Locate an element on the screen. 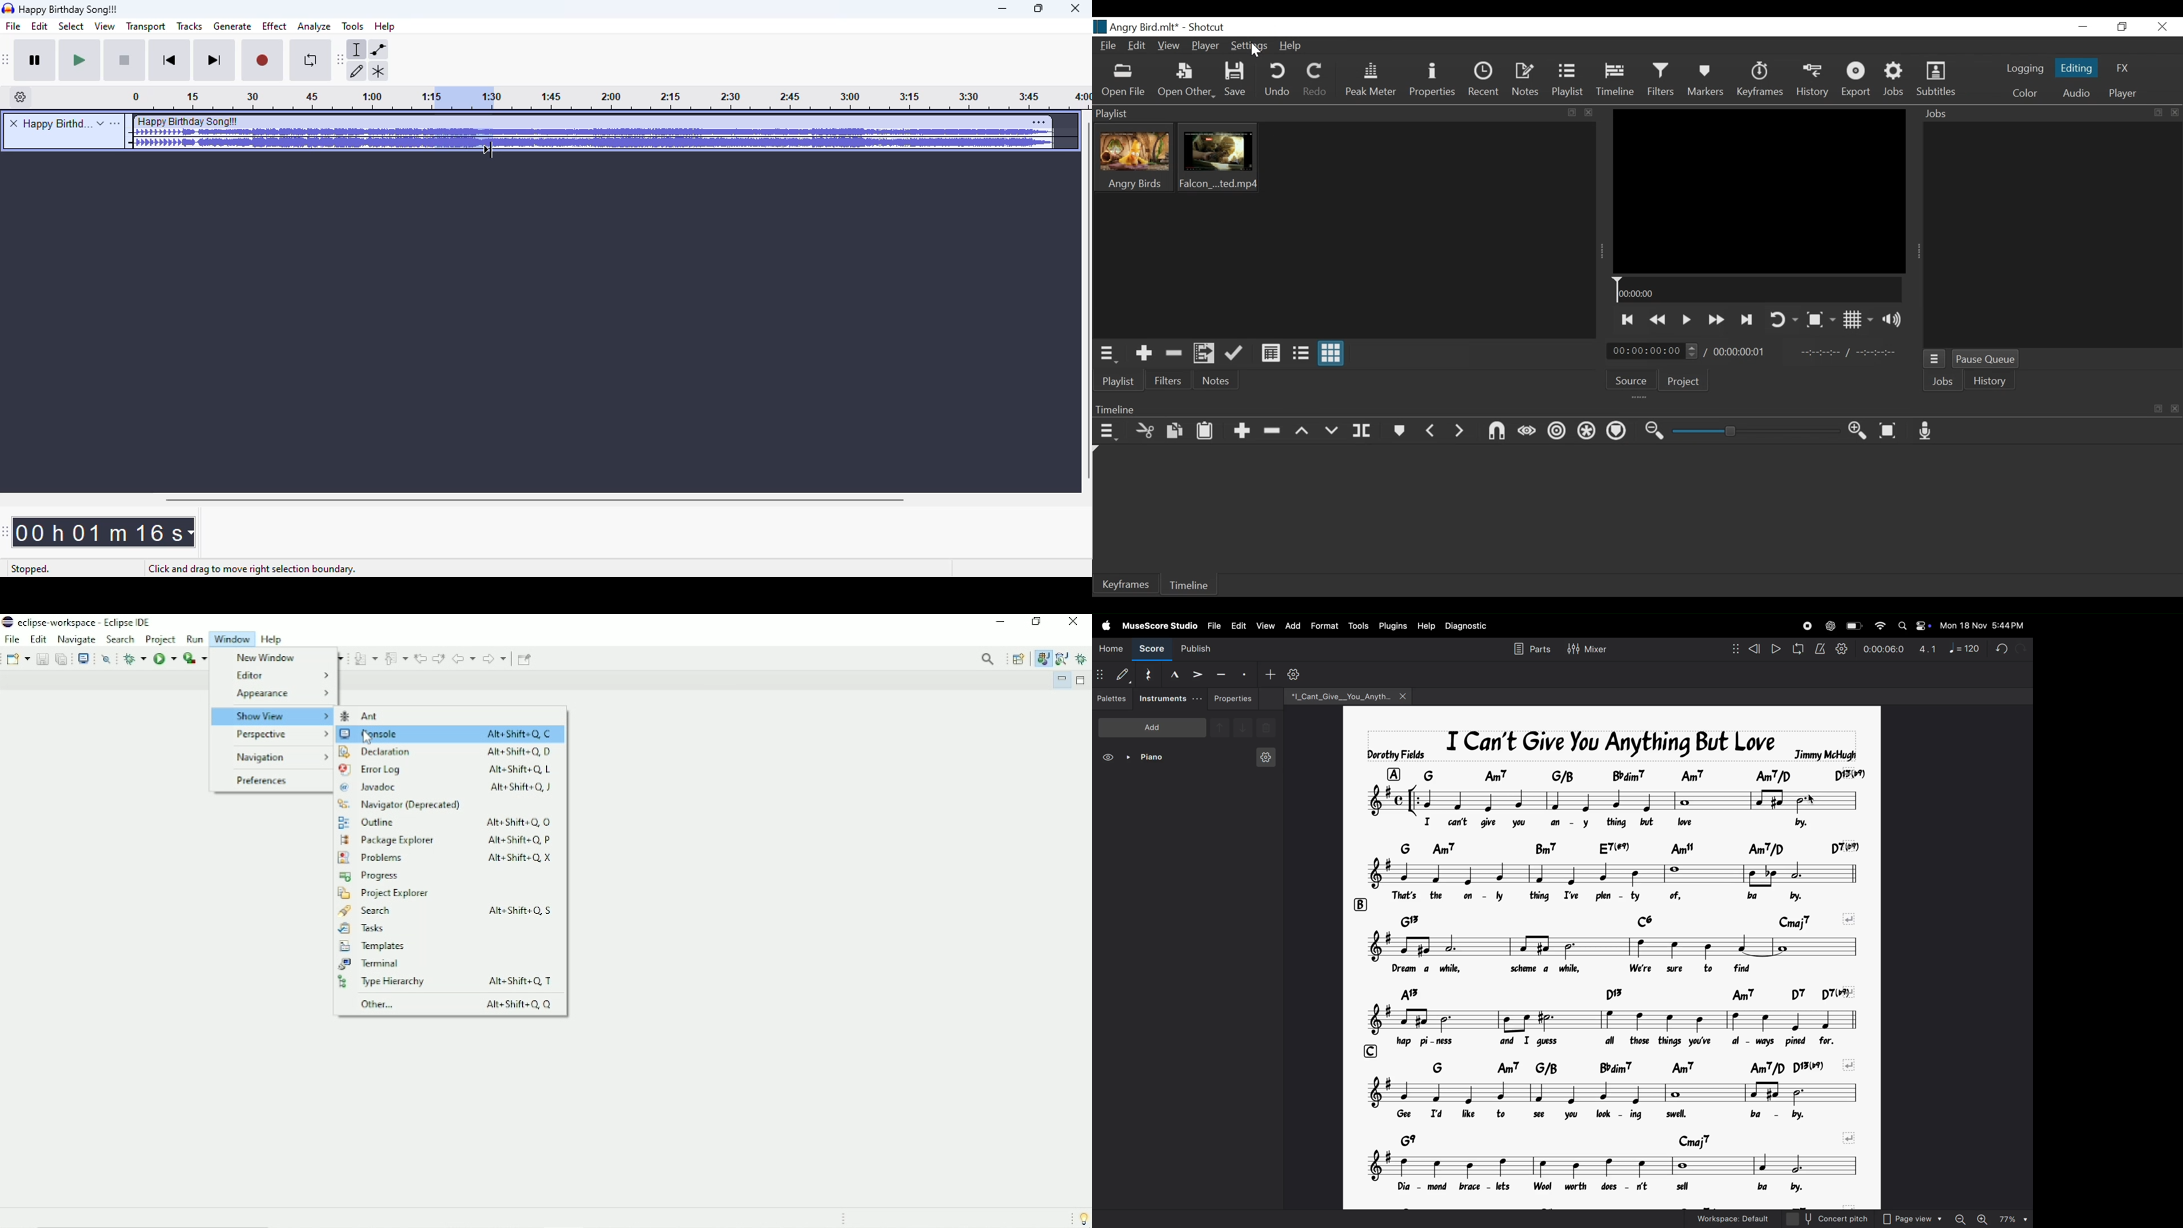 This screenshot has height=1232, width=2184. Timeline is located at coordinates (277, 99).